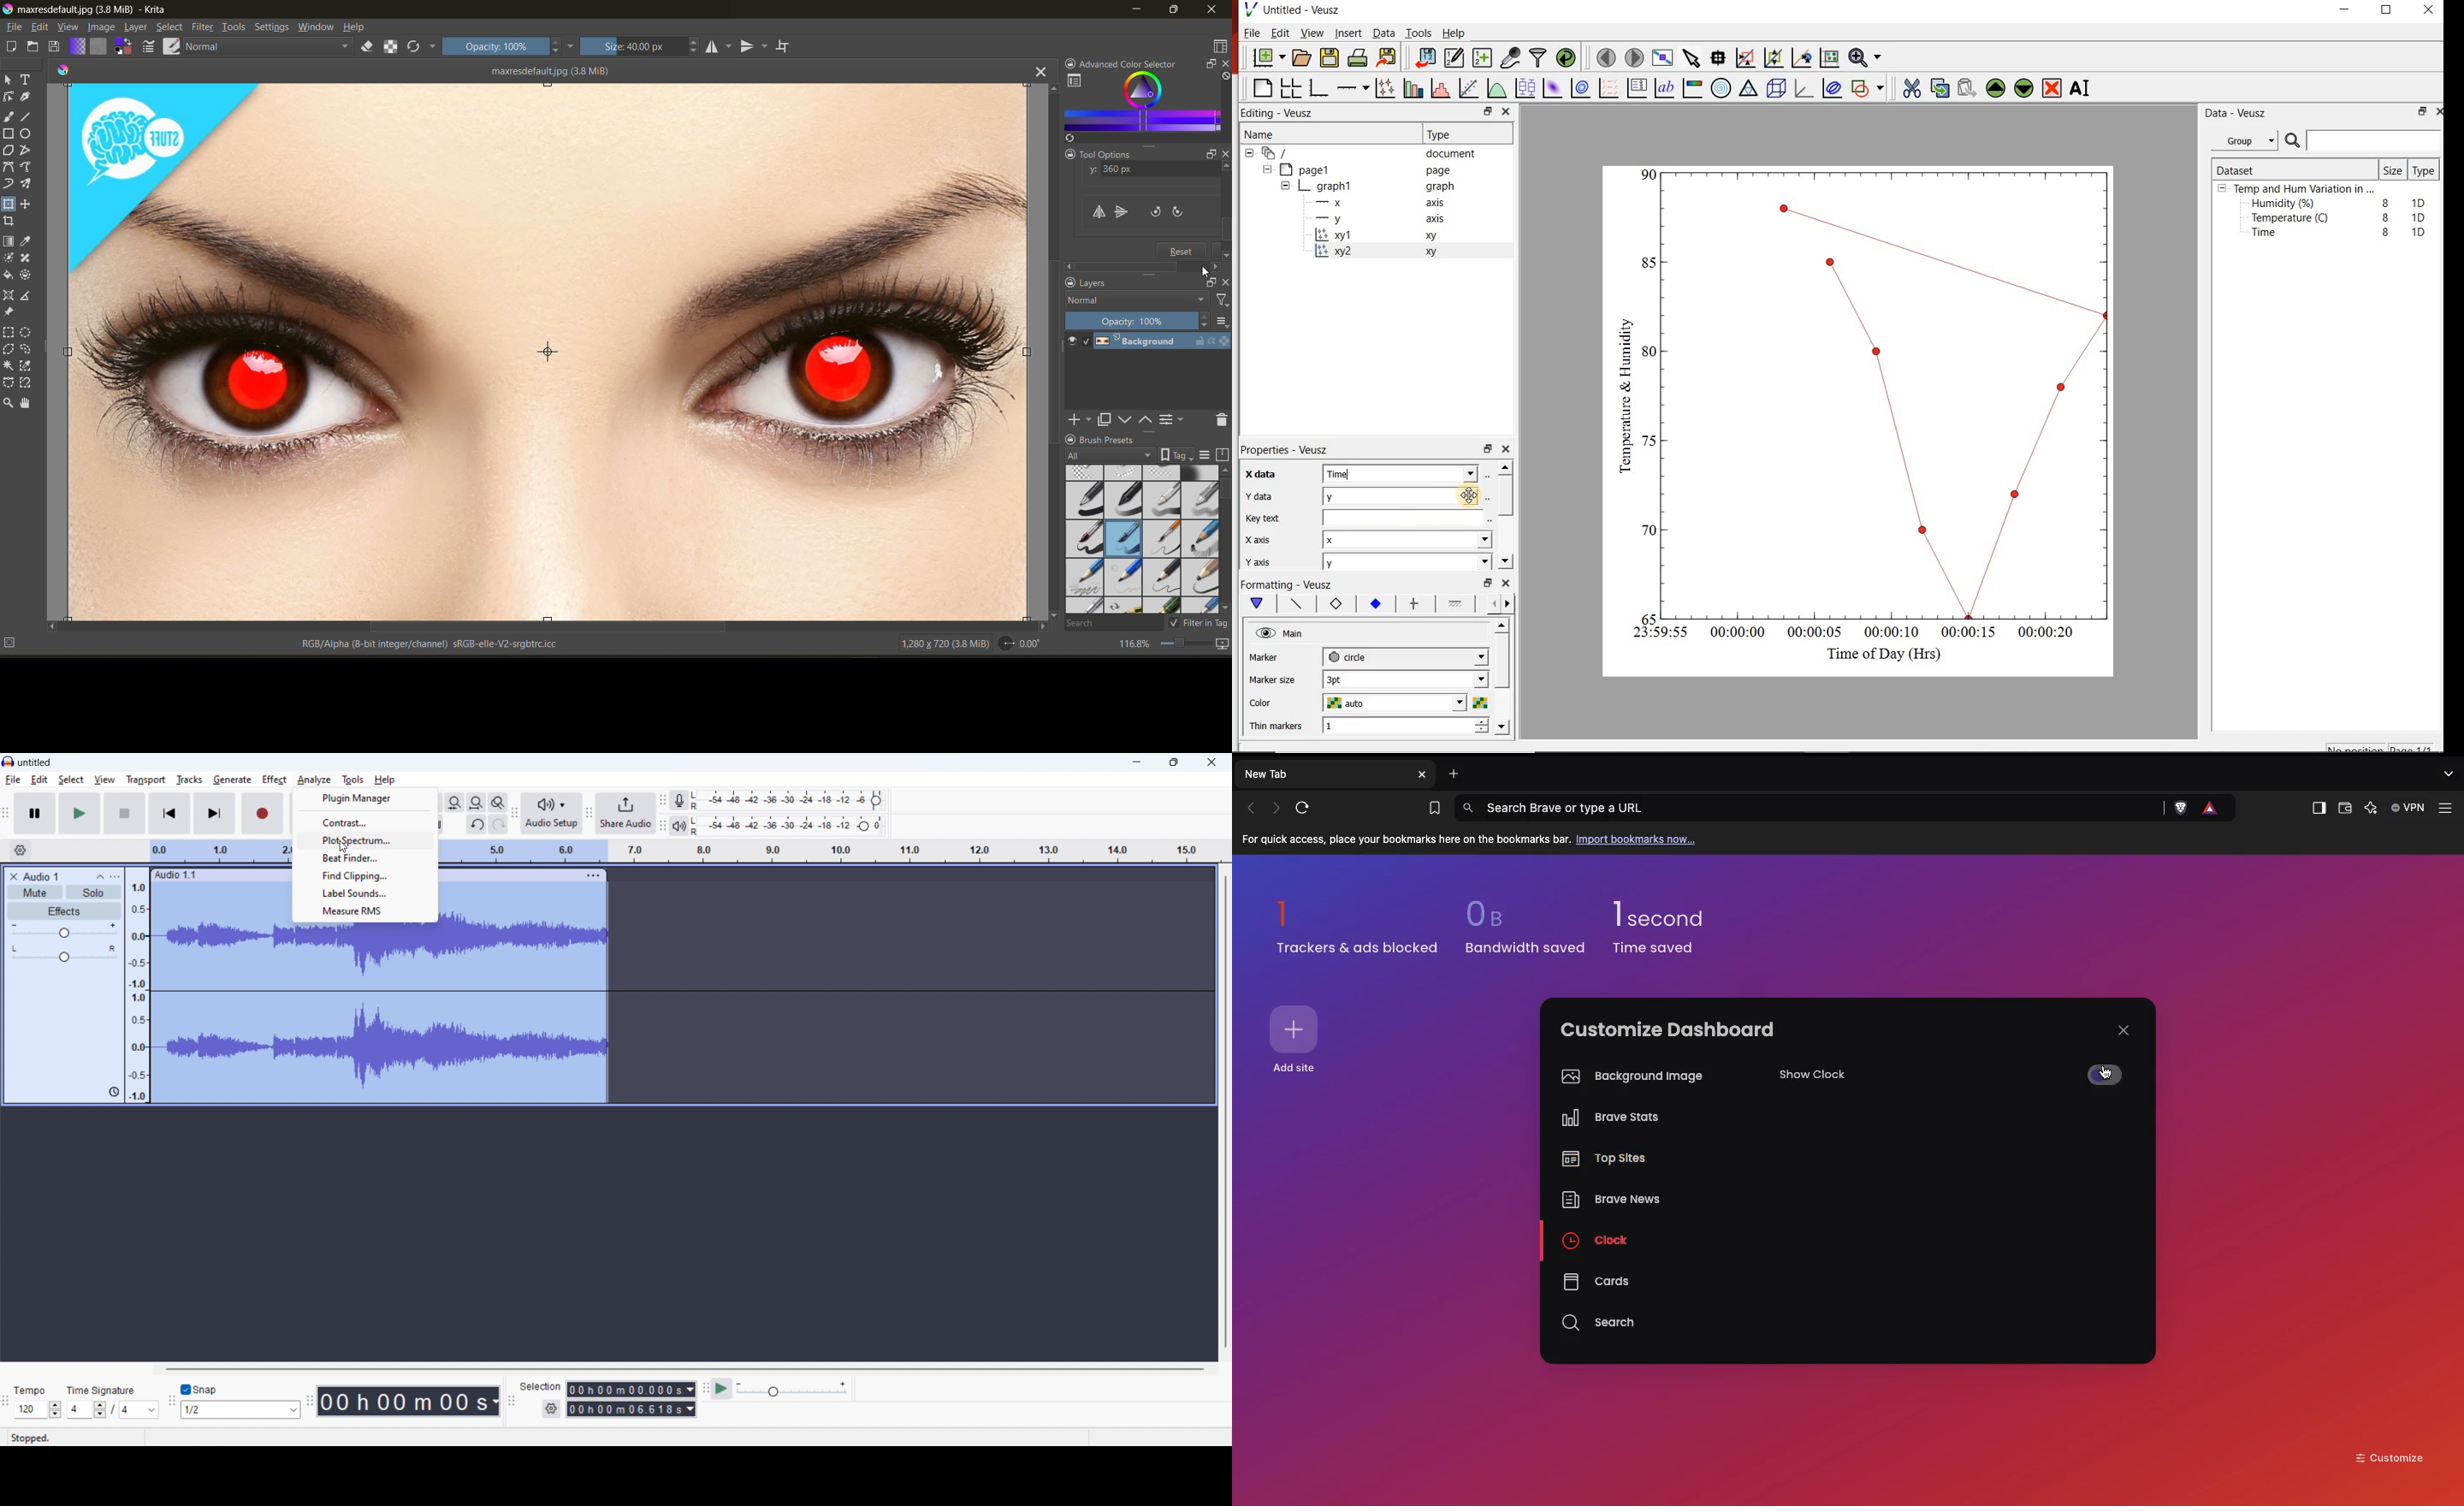 This screenshot has width=2464, height=1512. I want to click on horizontally flipped canvas, so click(547, 352).